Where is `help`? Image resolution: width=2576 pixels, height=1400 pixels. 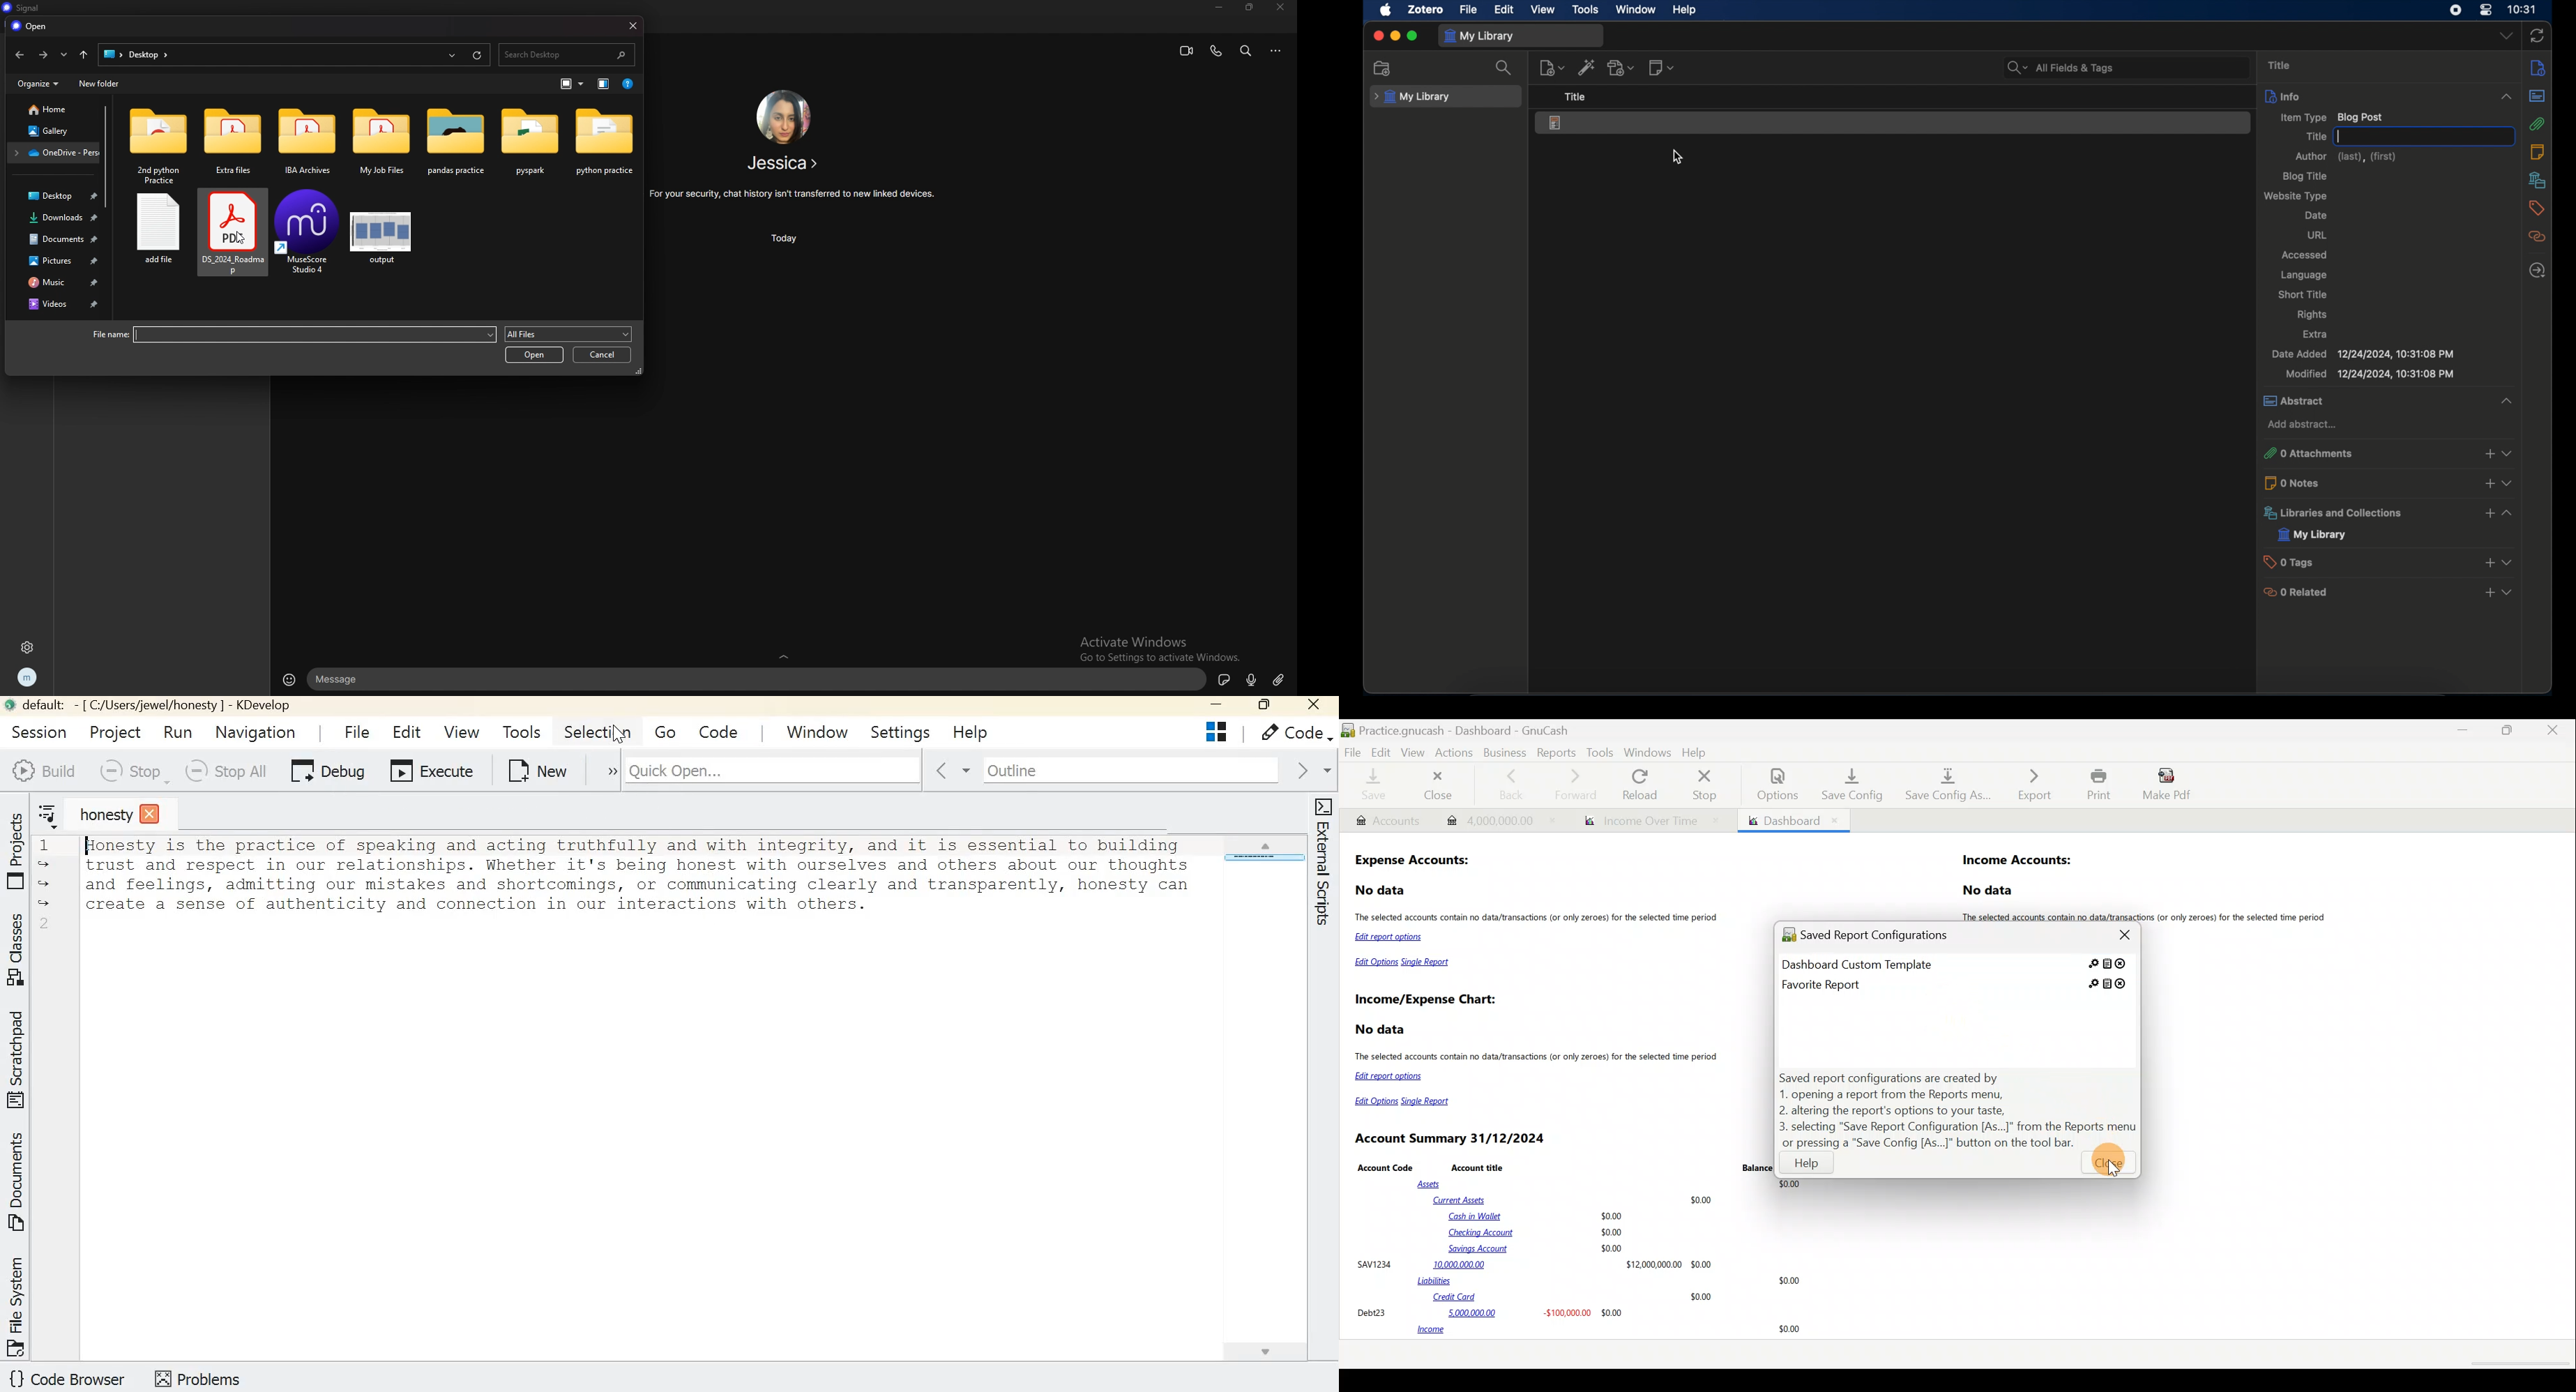 help is located at coordinates (1684, 10).